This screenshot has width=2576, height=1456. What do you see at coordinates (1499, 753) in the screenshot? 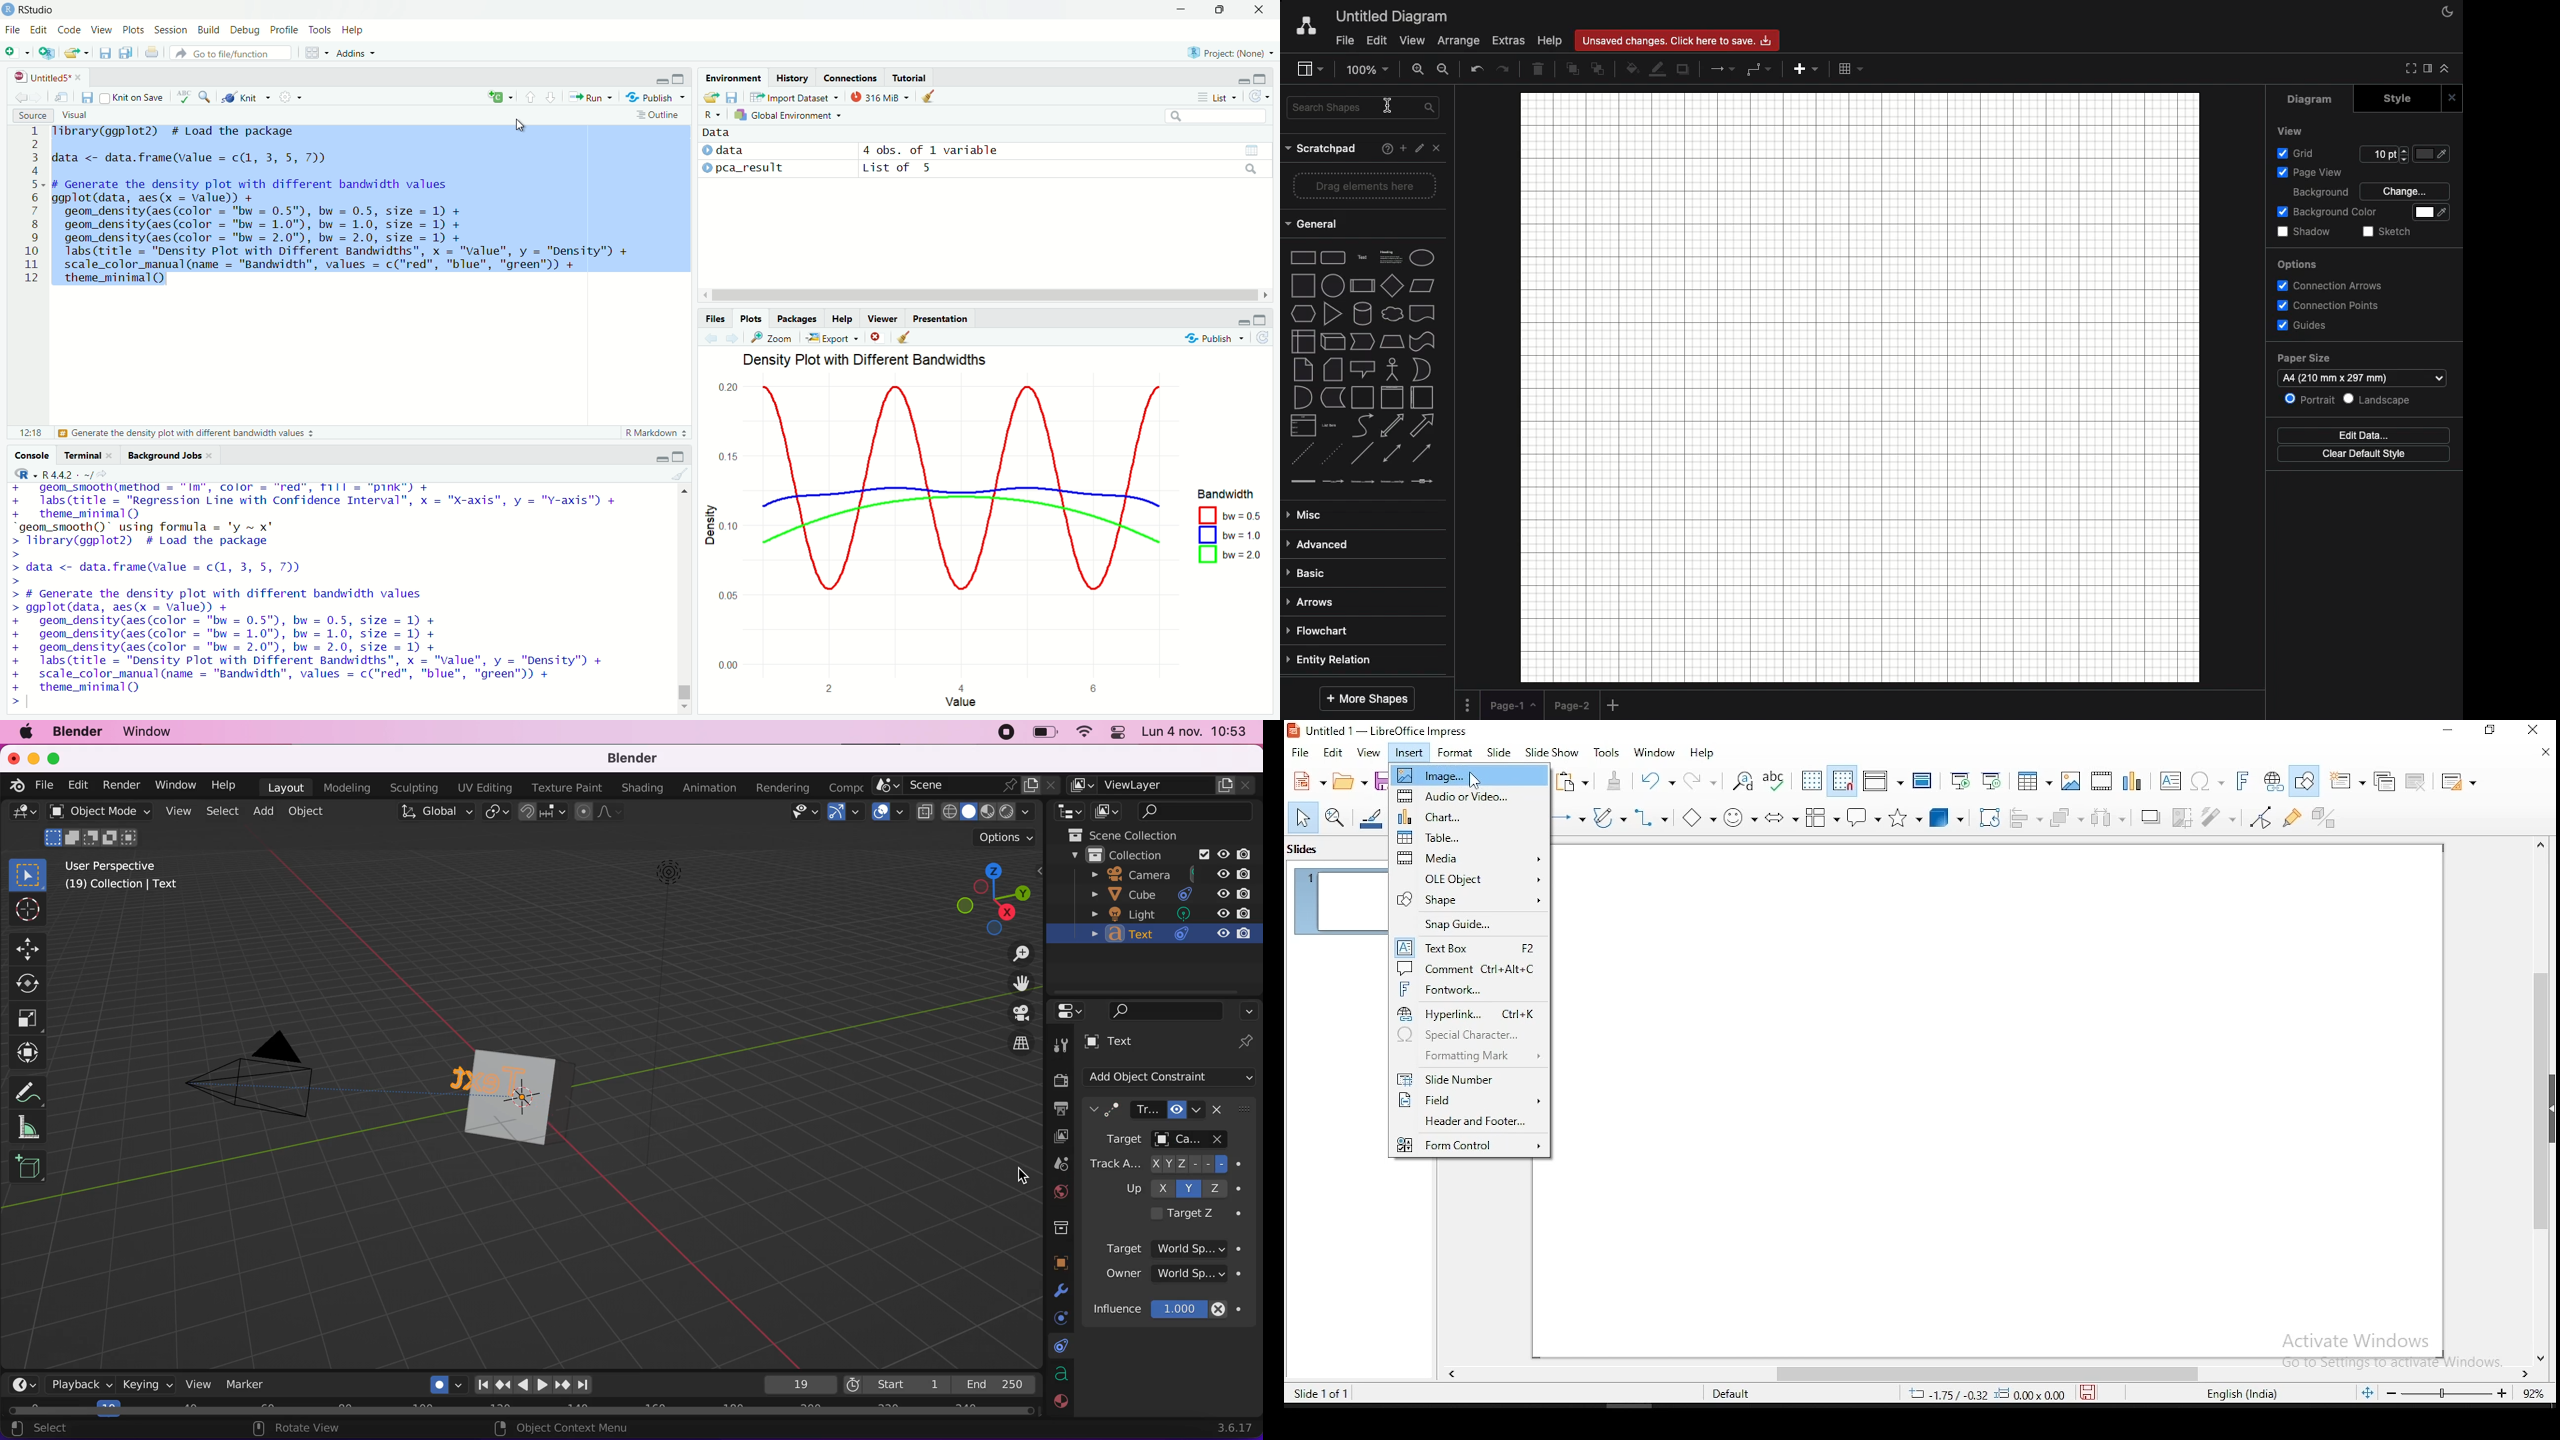
I see `slide show` at bounding box center [1499, 753].